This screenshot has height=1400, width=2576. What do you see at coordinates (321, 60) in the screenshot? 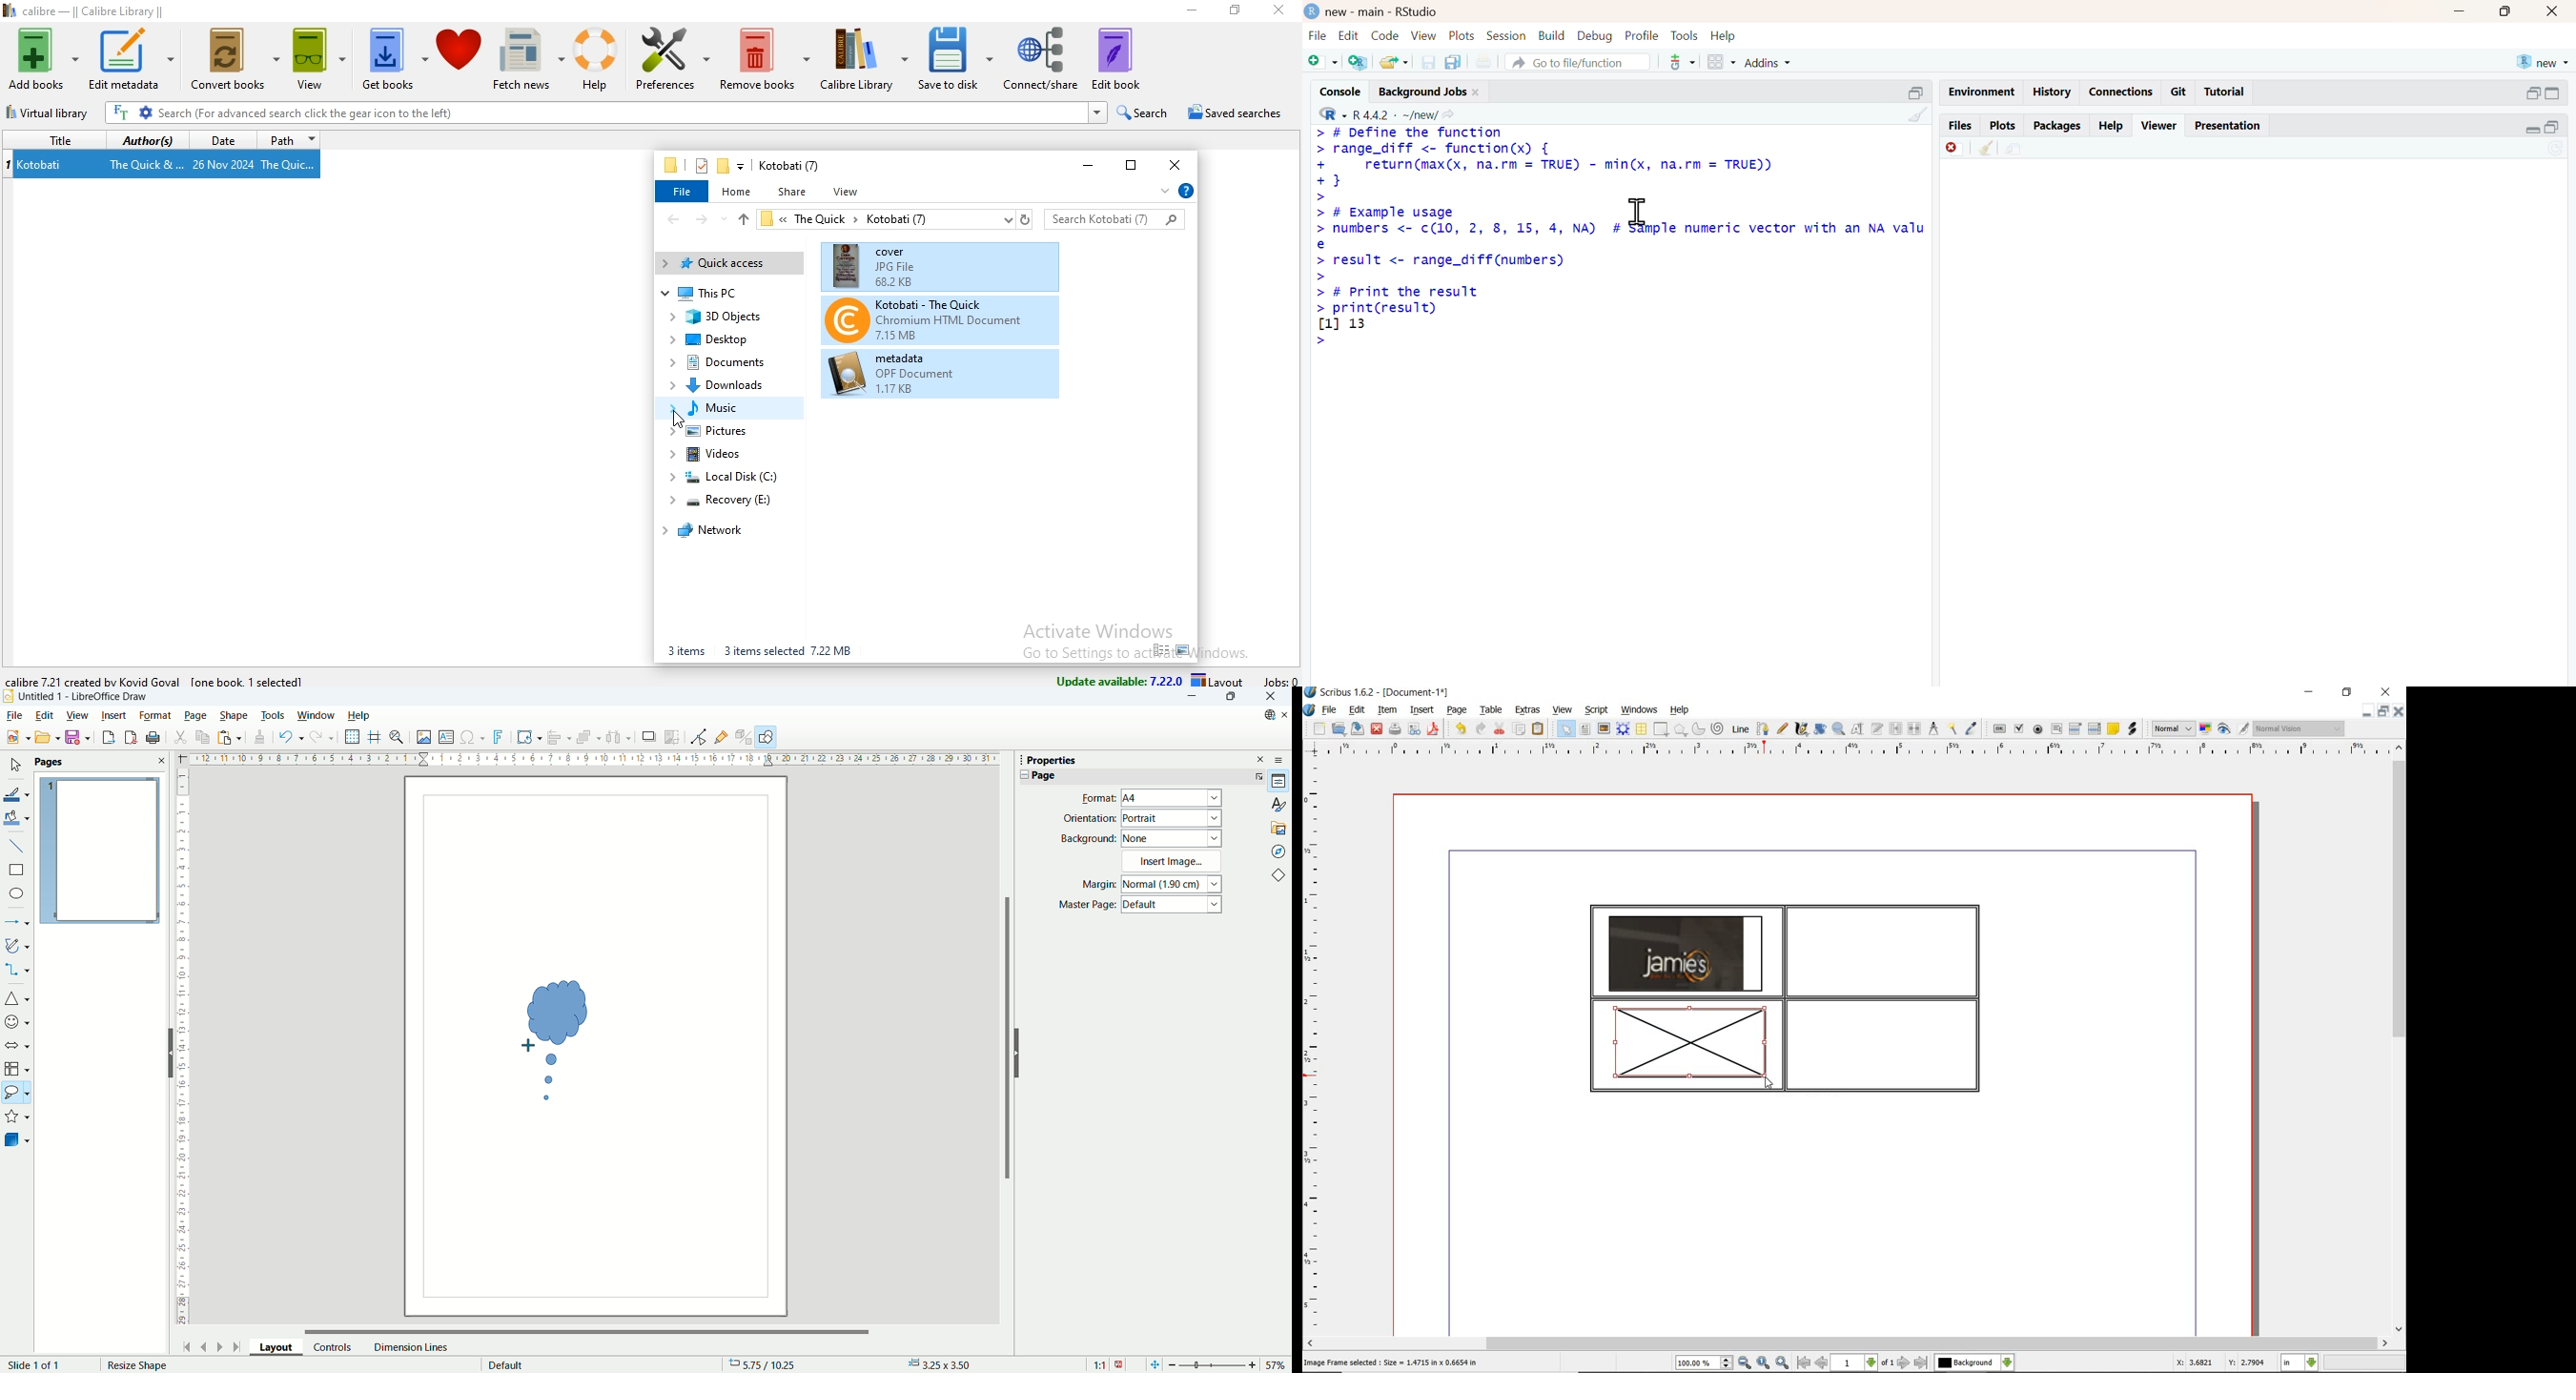
I see `view` at bounding box center [321, 60].